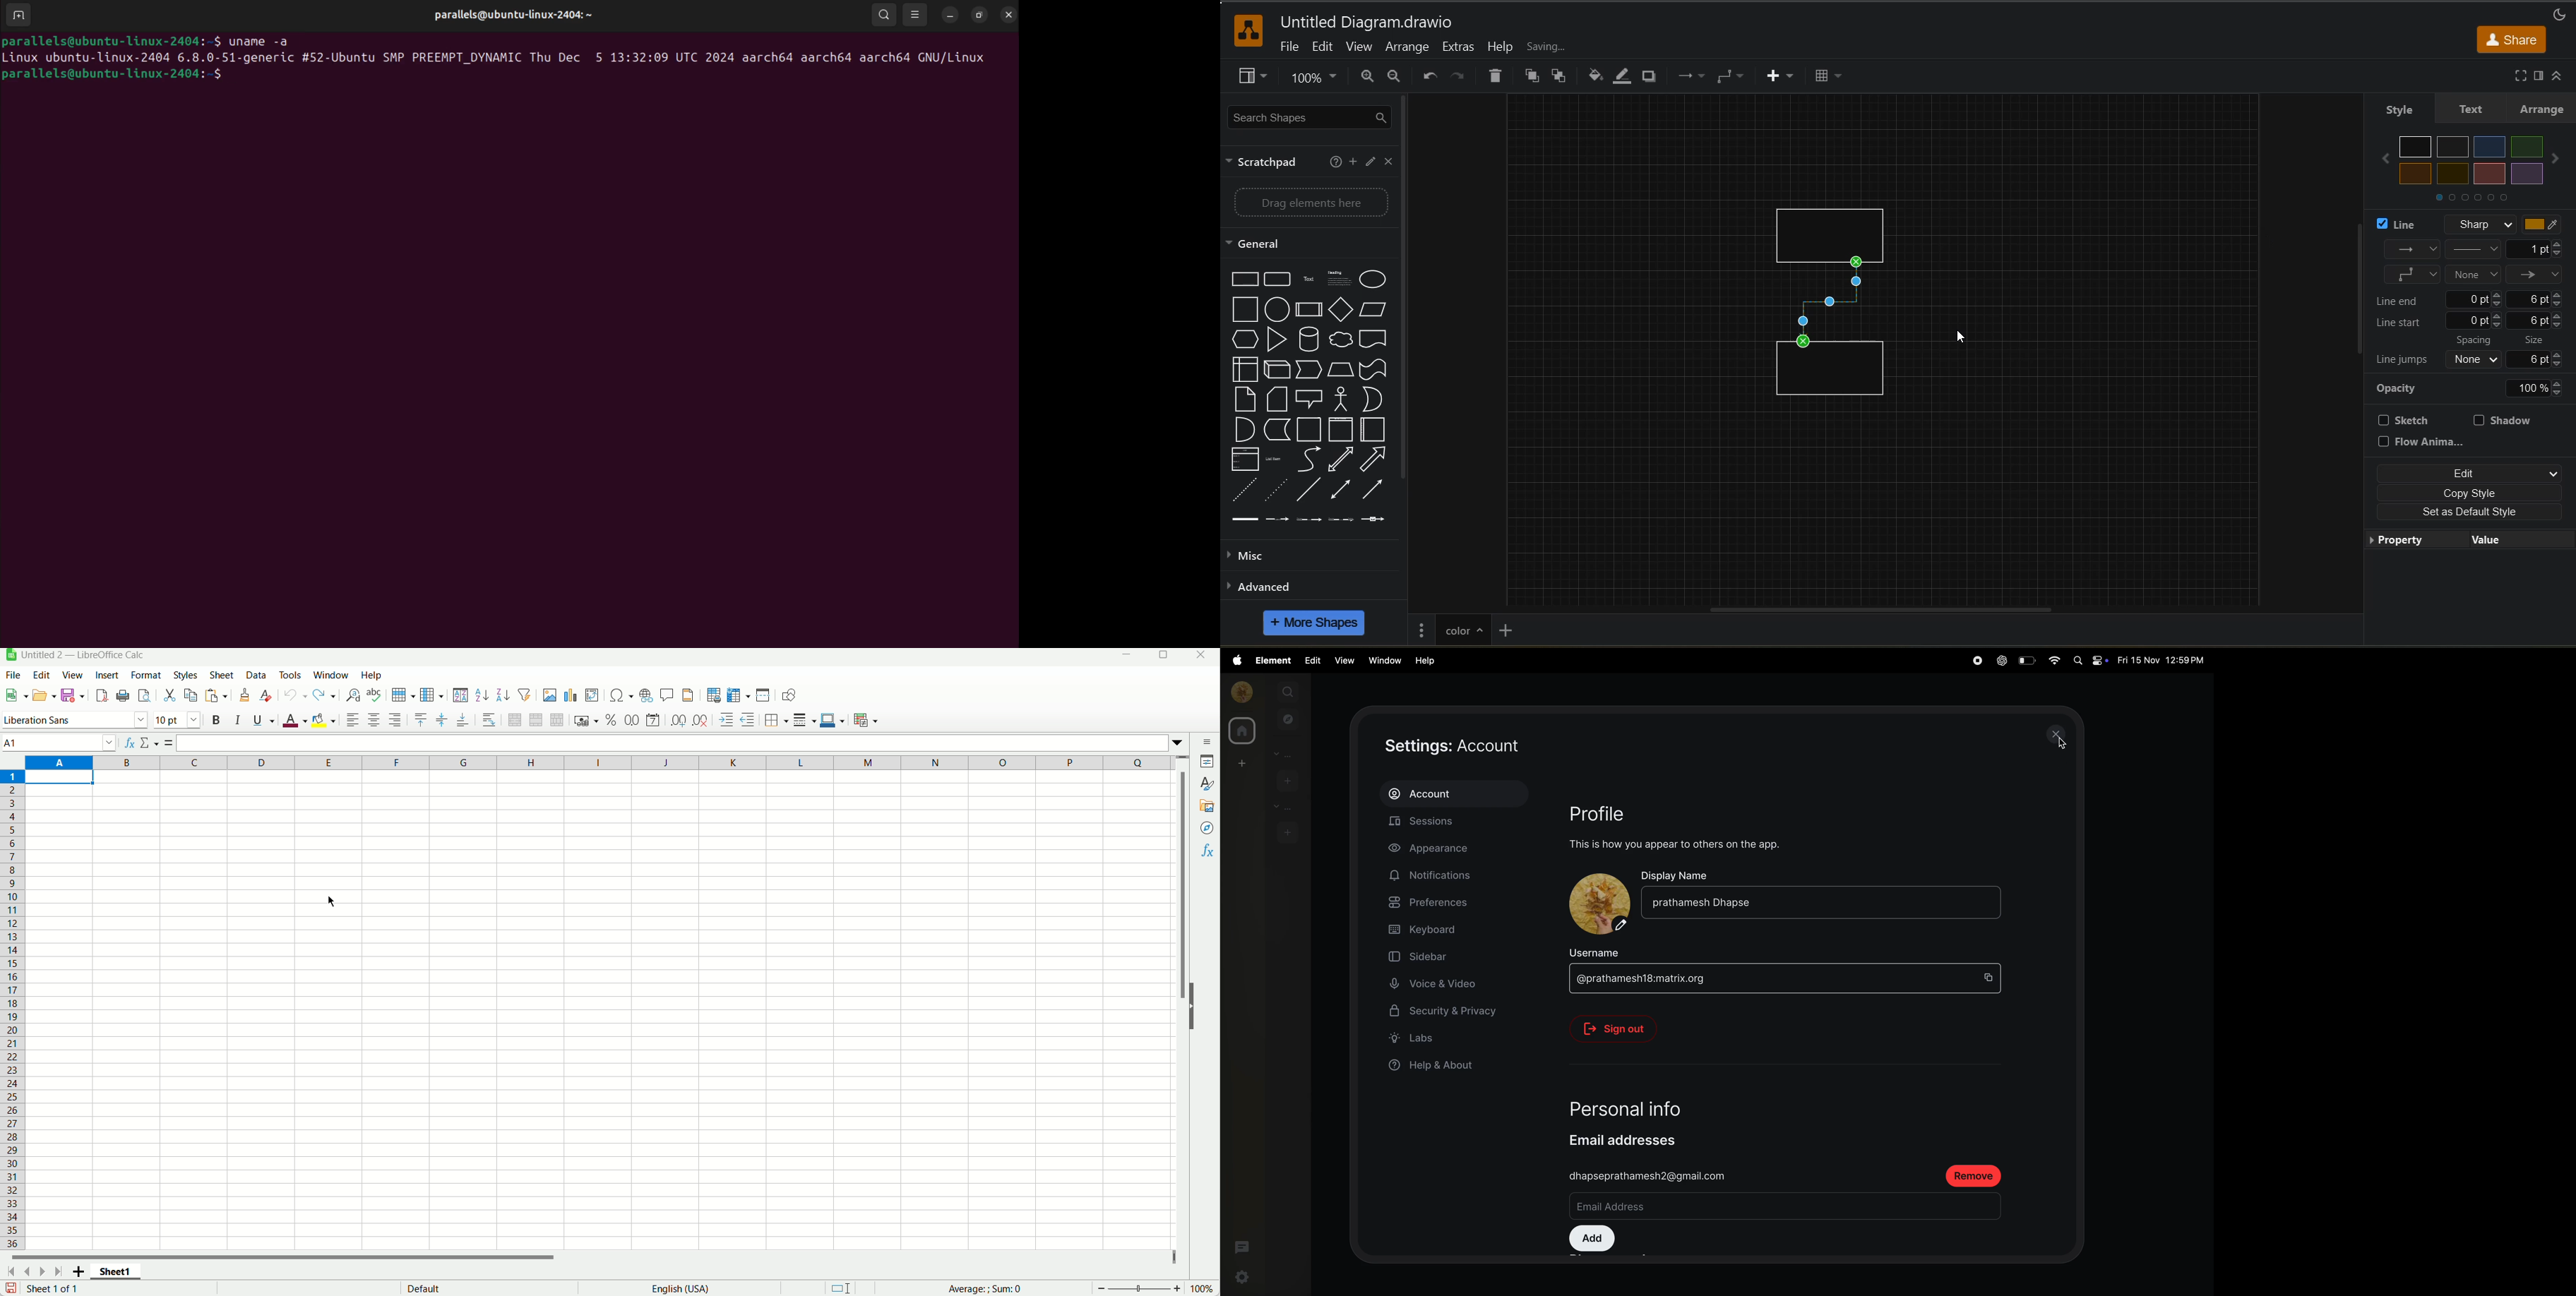  Describe the element at coordinates (1289, 691) in the screenshot. I see `search1` at that location.